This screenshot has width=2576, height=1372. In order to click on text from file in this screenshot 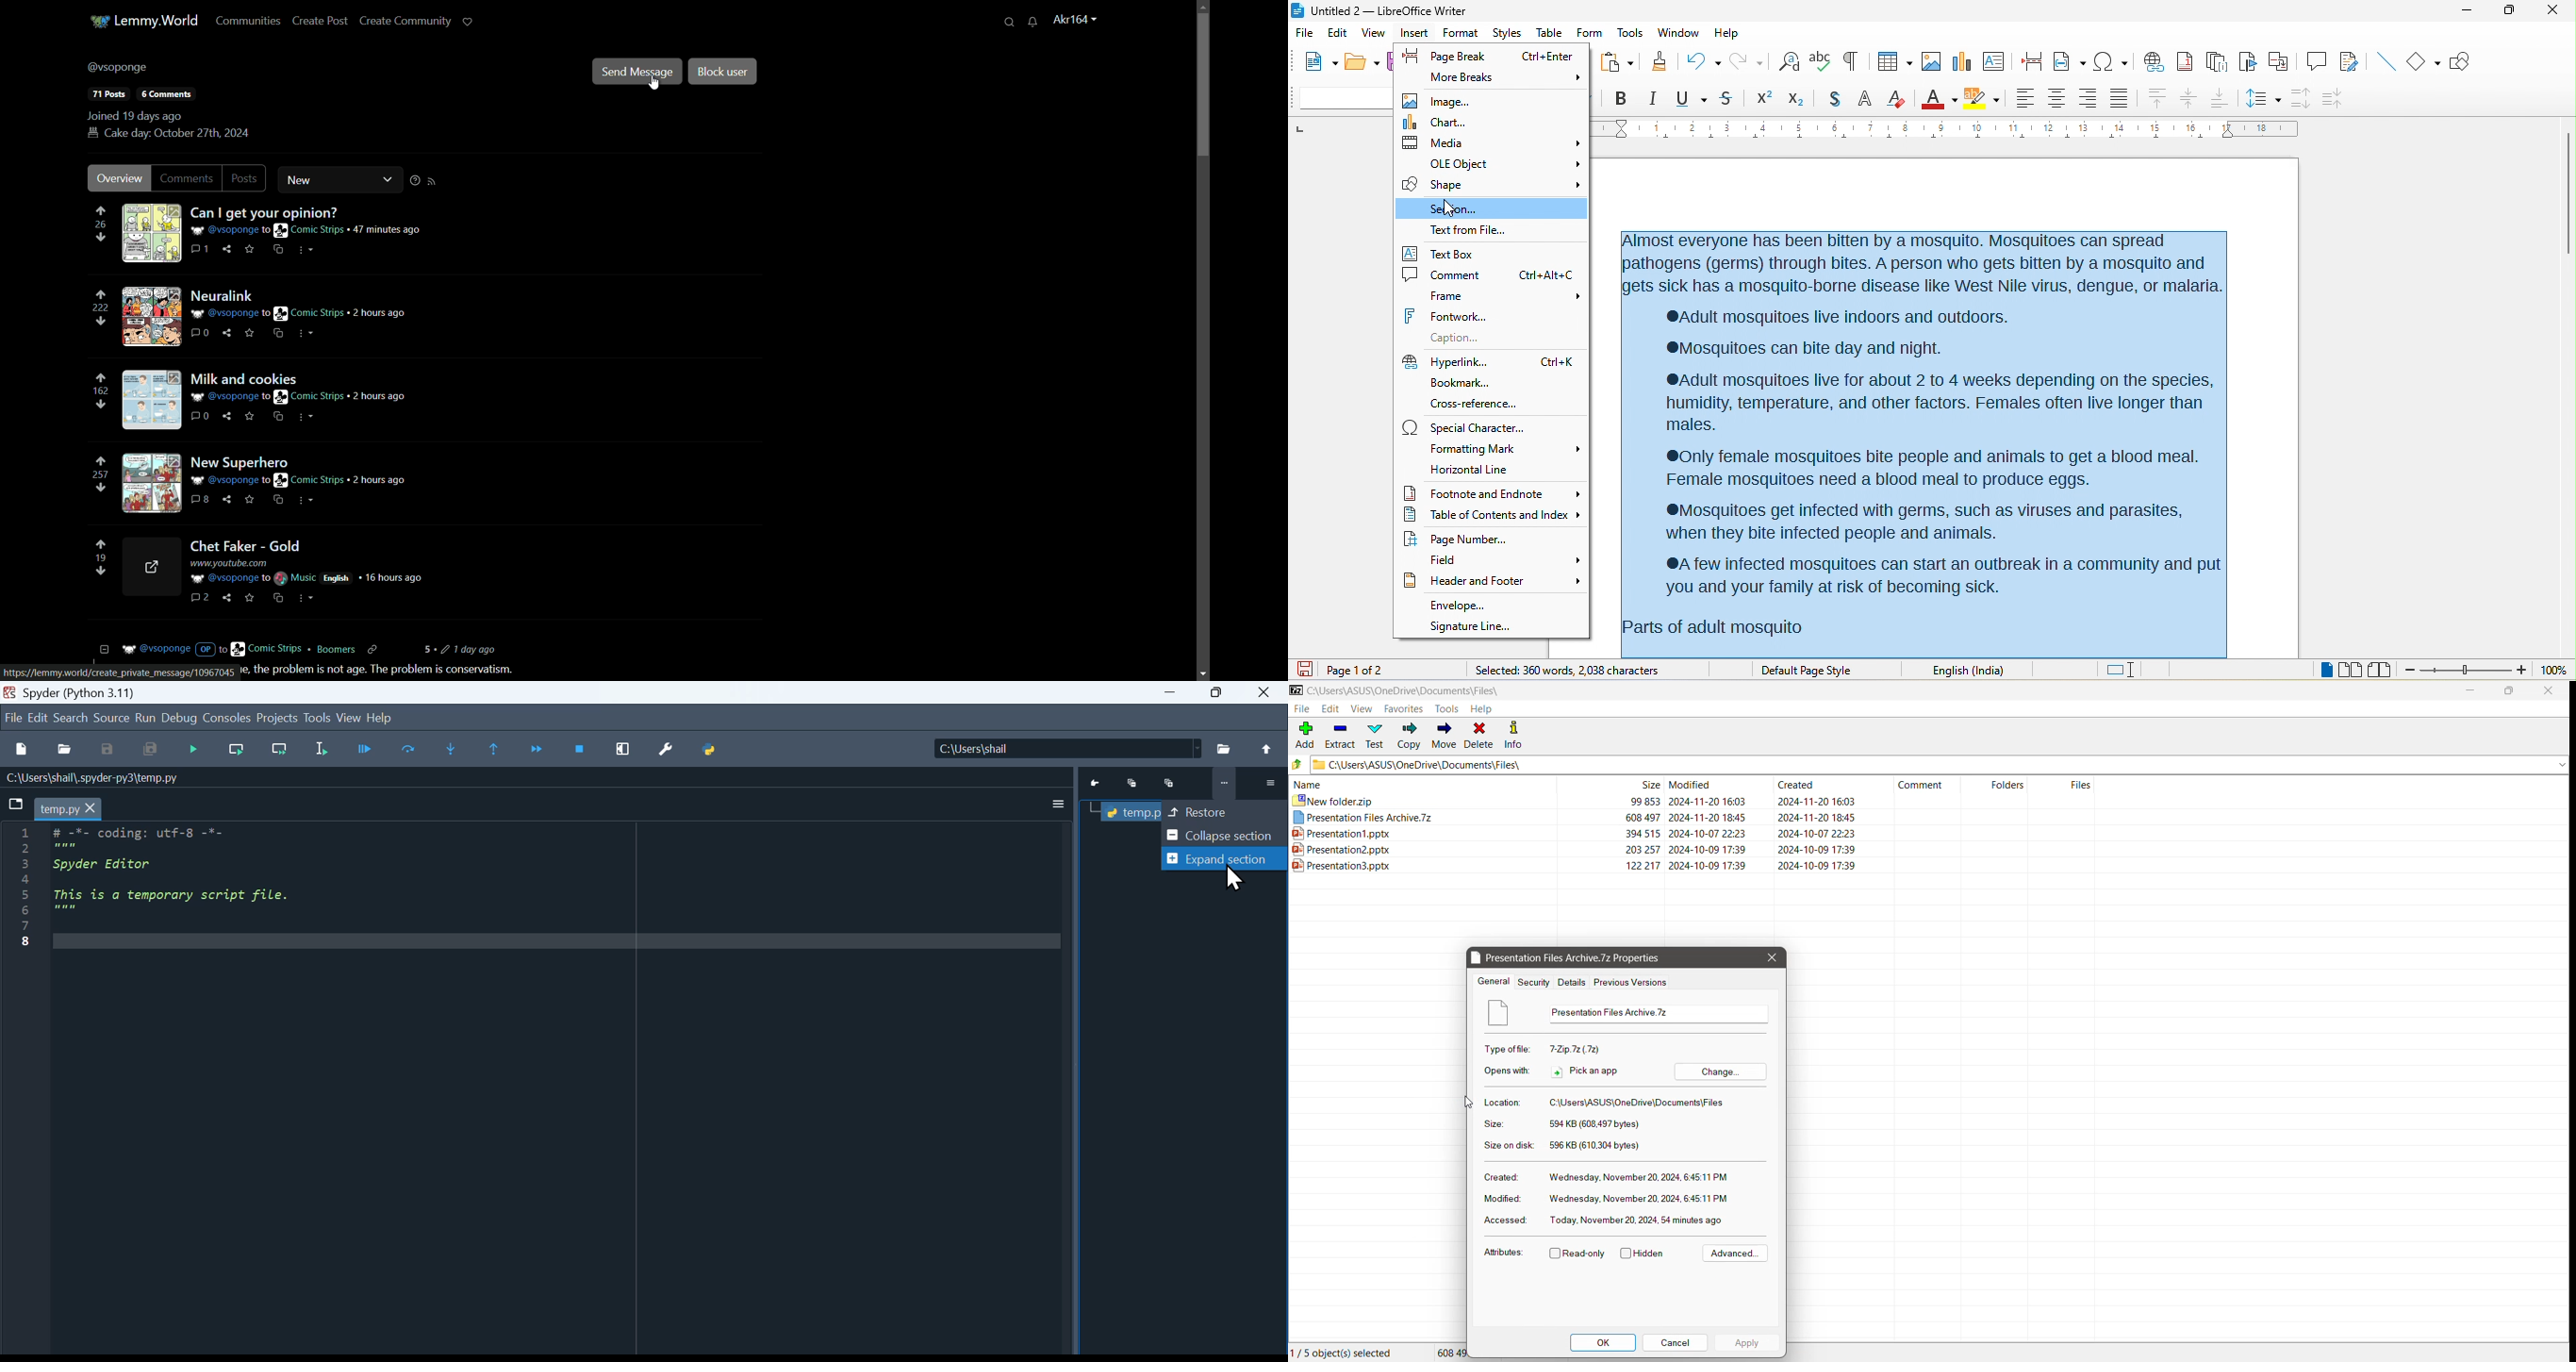, I will do `click(1488, 230)`.